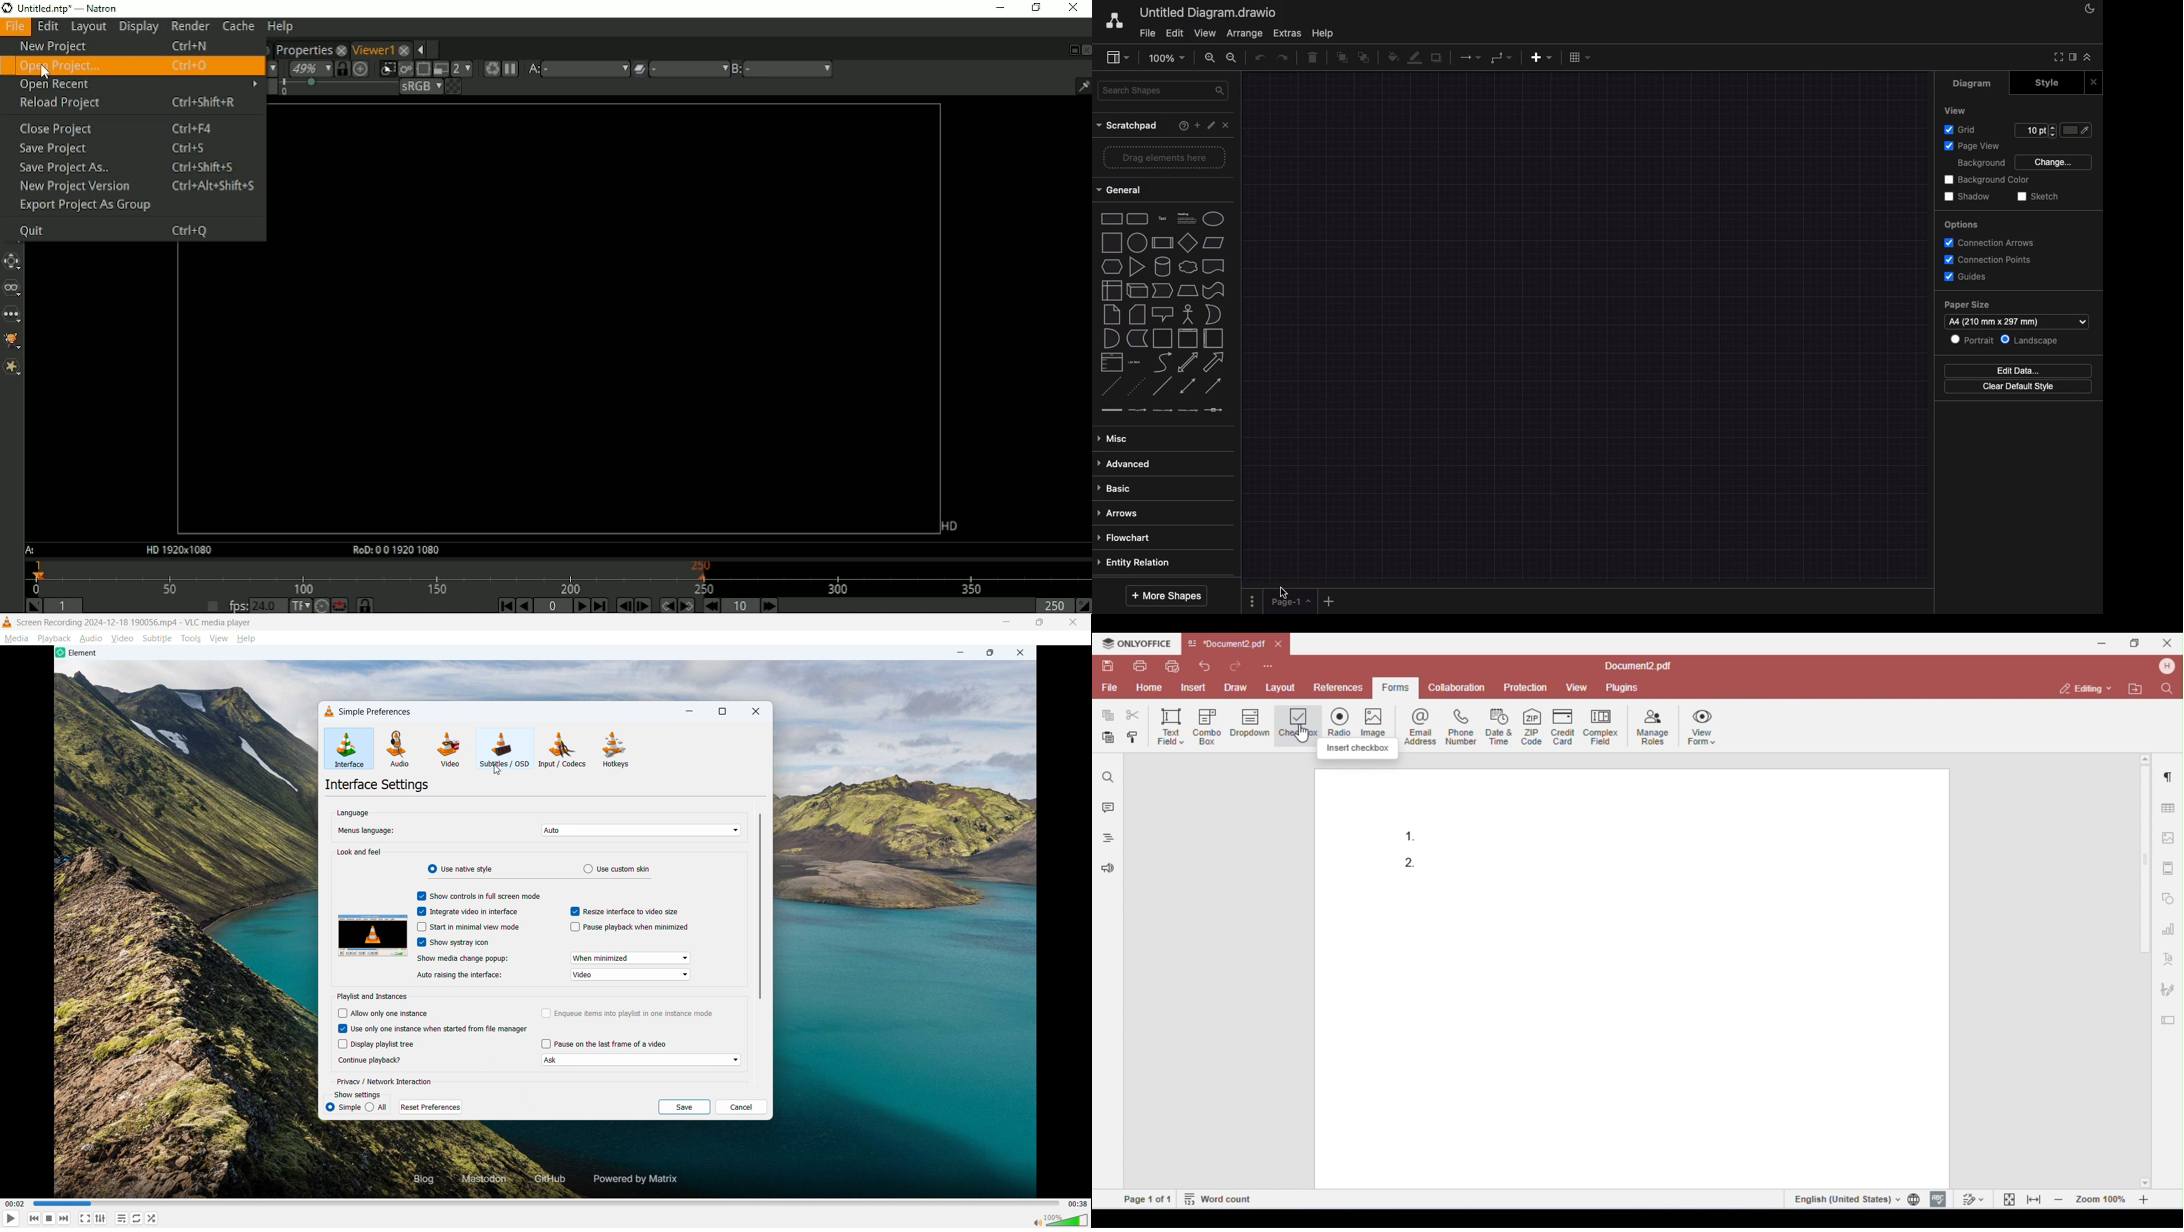 The image size is (2184, 1232). I want to click on Show settings , so click(357, 1095).